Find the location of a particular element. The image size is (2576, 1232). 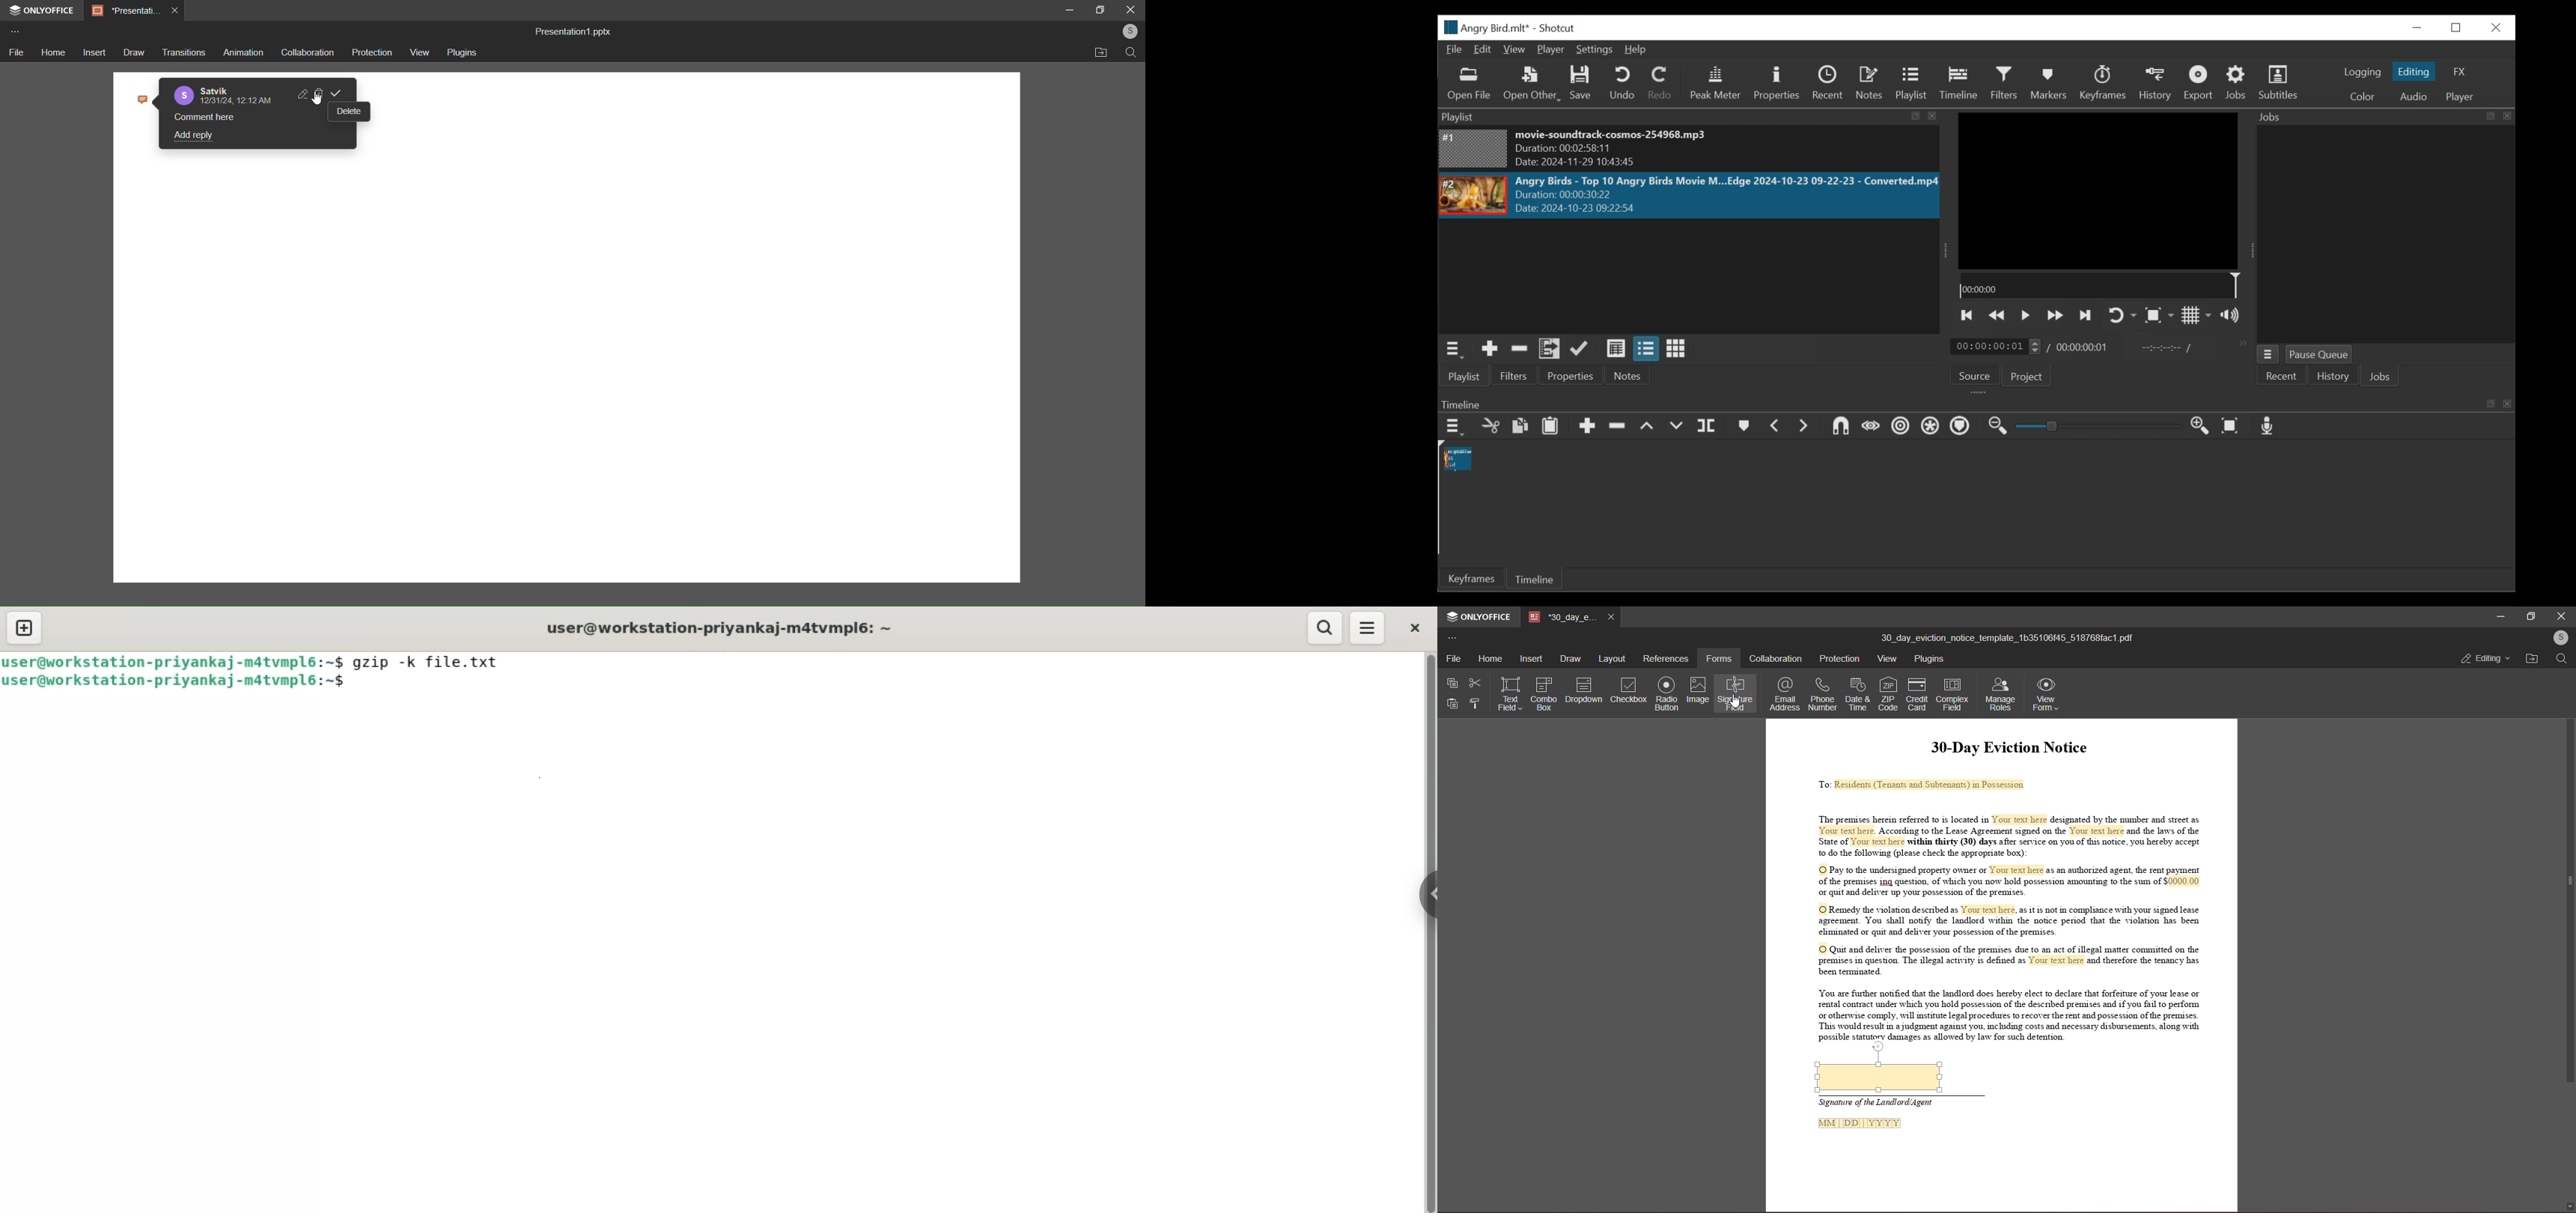

command input is located at coordinates (879, 688).